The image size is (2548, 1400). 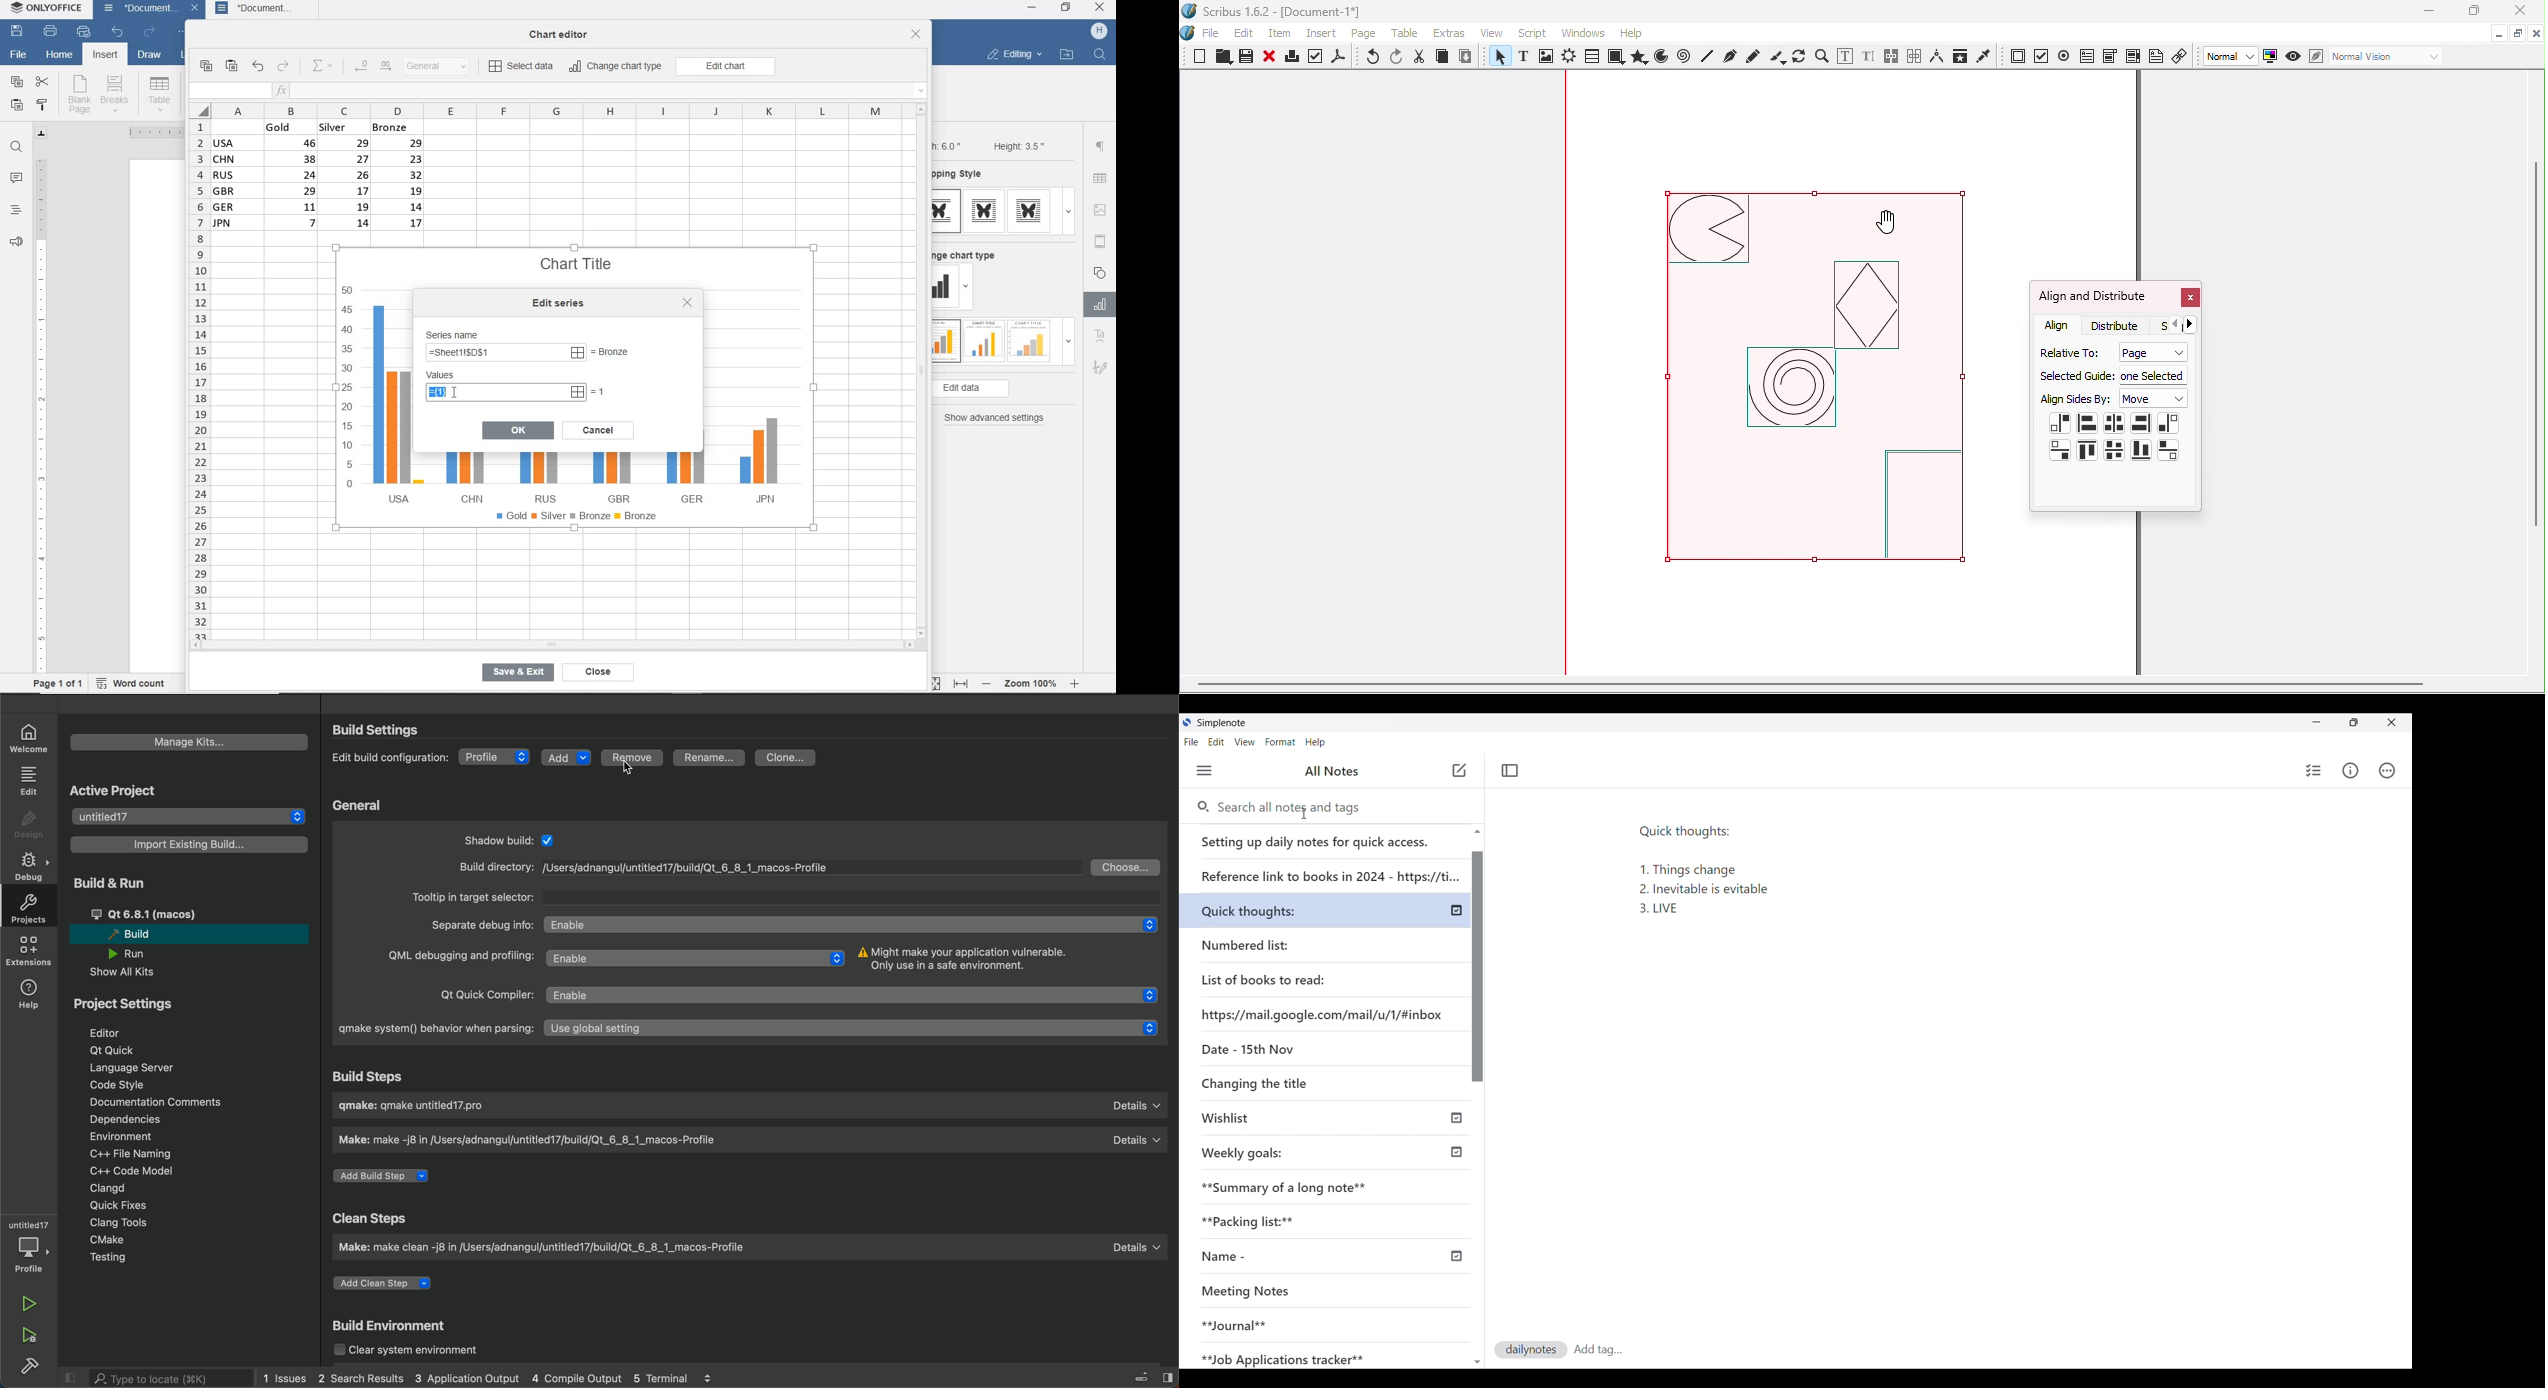 I want to click on Close, so click(x=2516, y=12).